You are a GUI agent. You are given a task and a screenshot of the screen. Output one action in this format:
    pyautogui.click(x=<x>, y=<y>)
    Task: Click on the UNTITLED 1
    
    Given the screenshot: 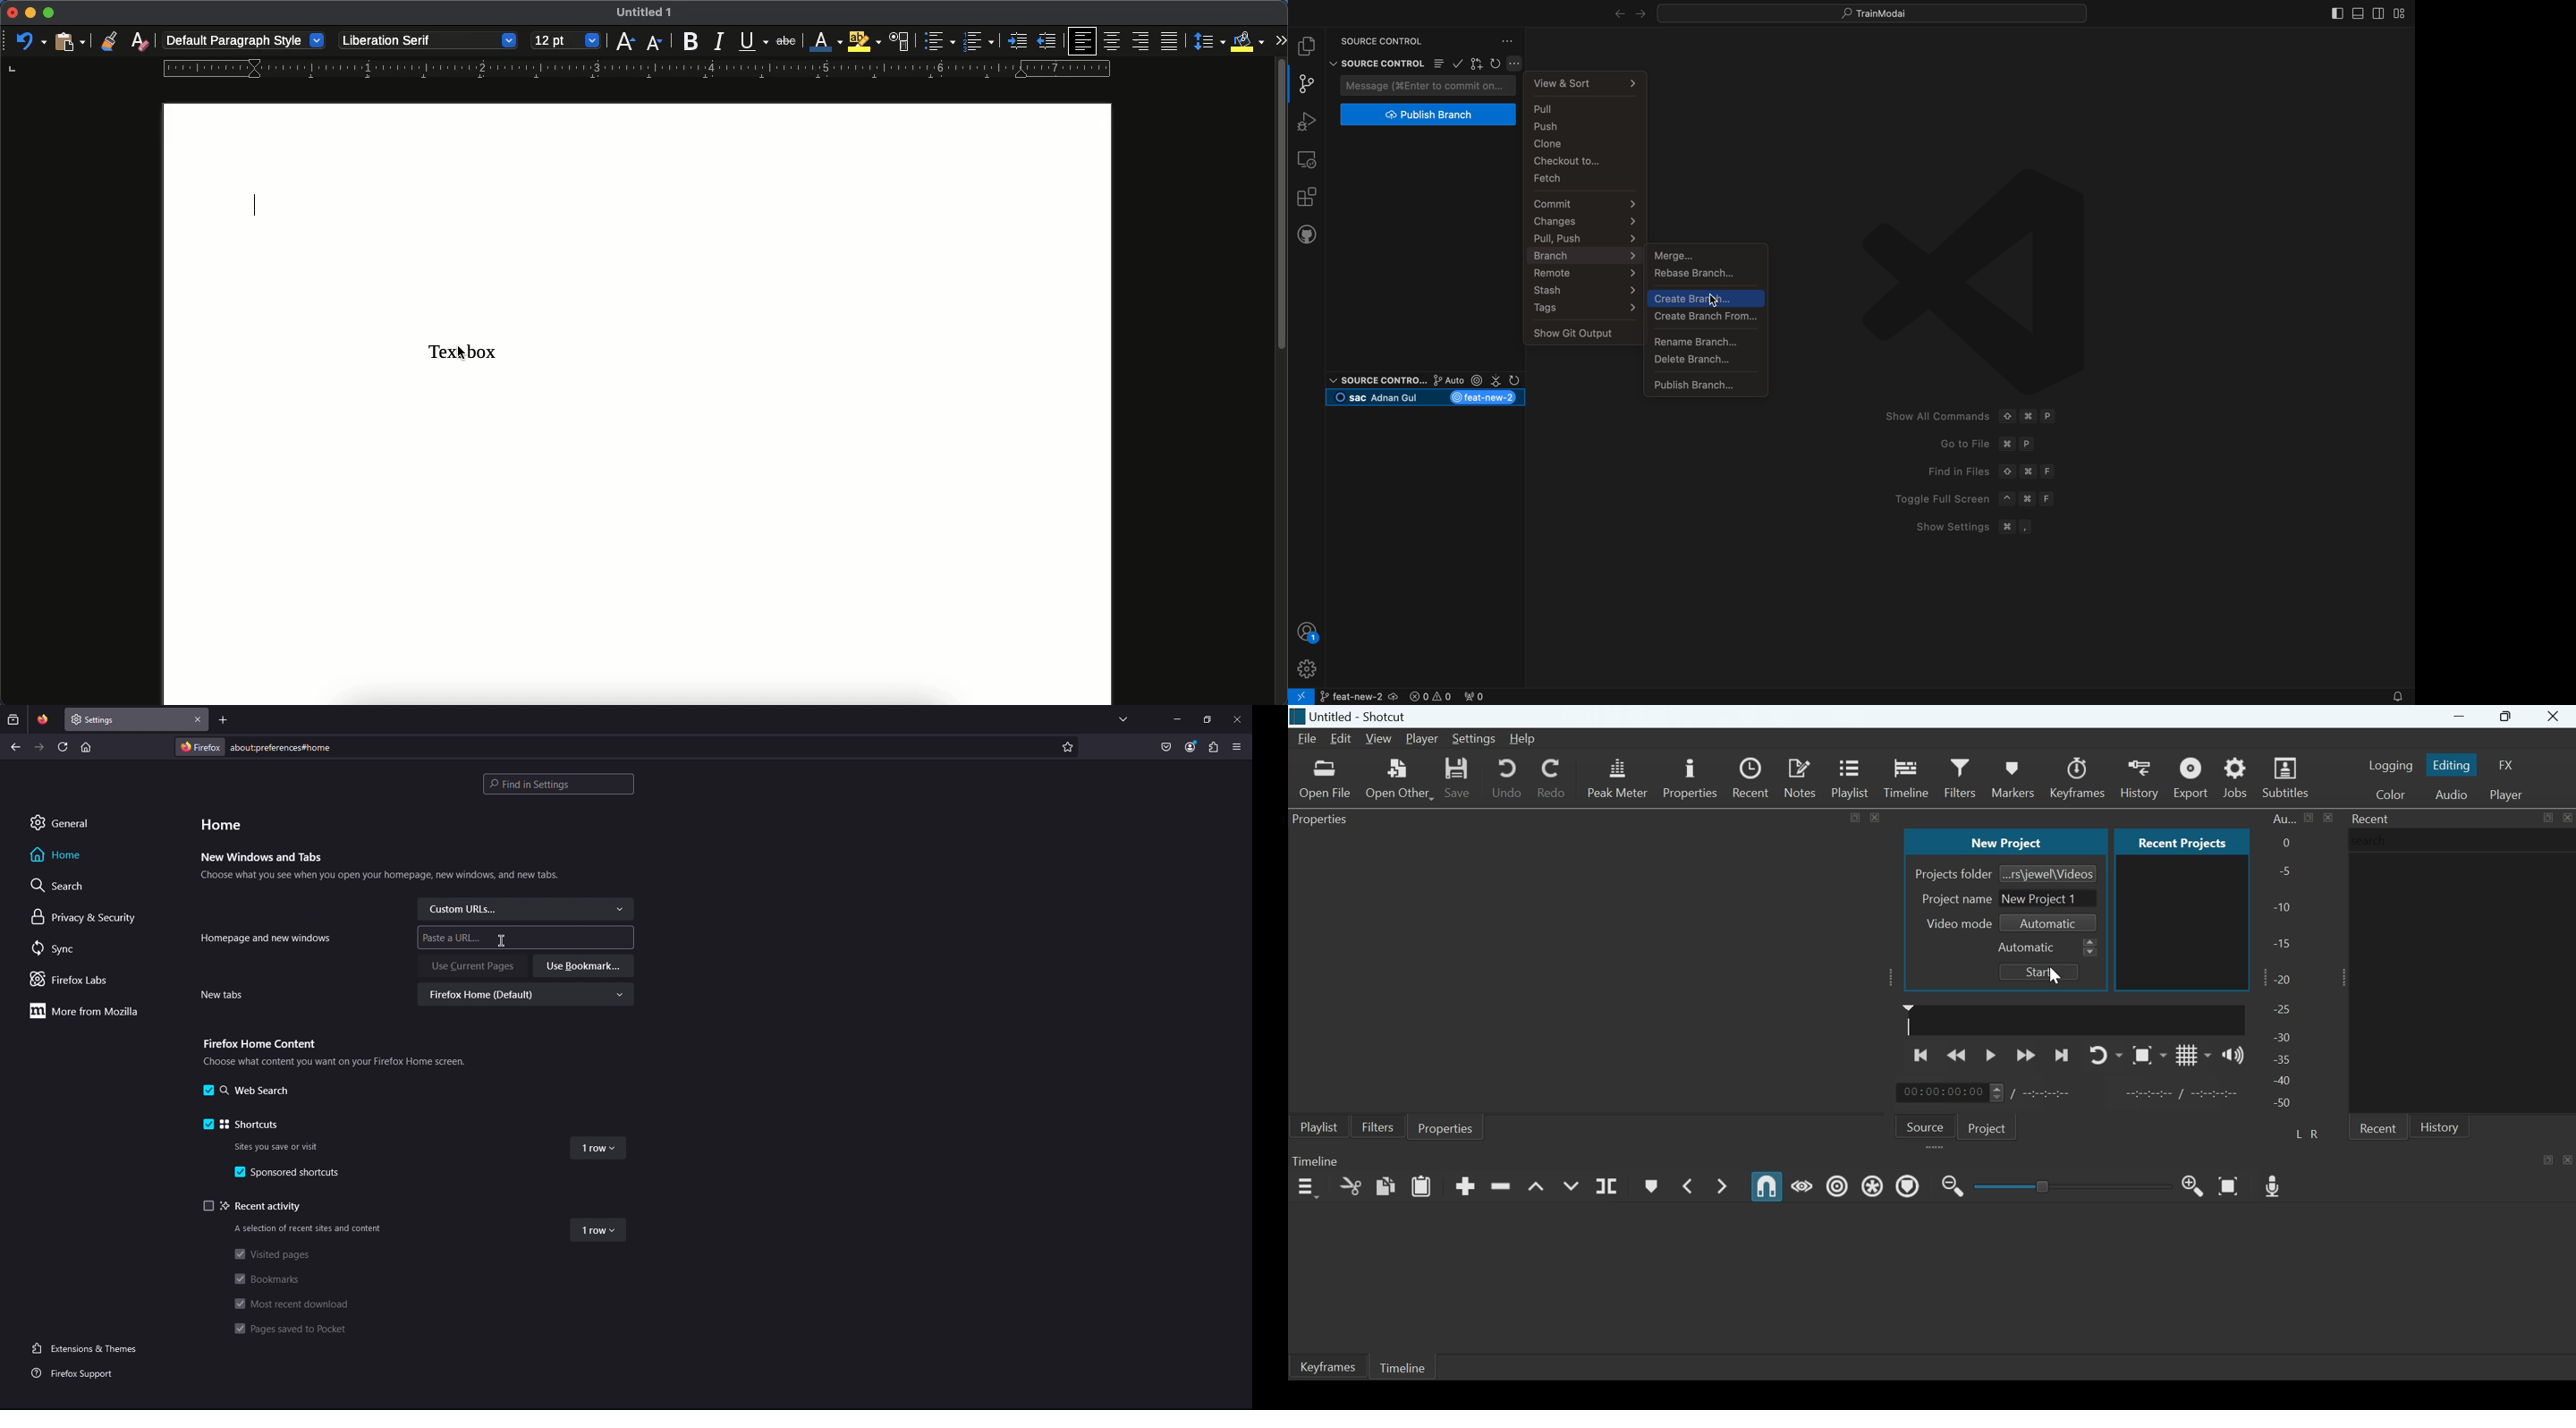 What is the action you would take?
    pyautogui.click(x=651, y=13)
    